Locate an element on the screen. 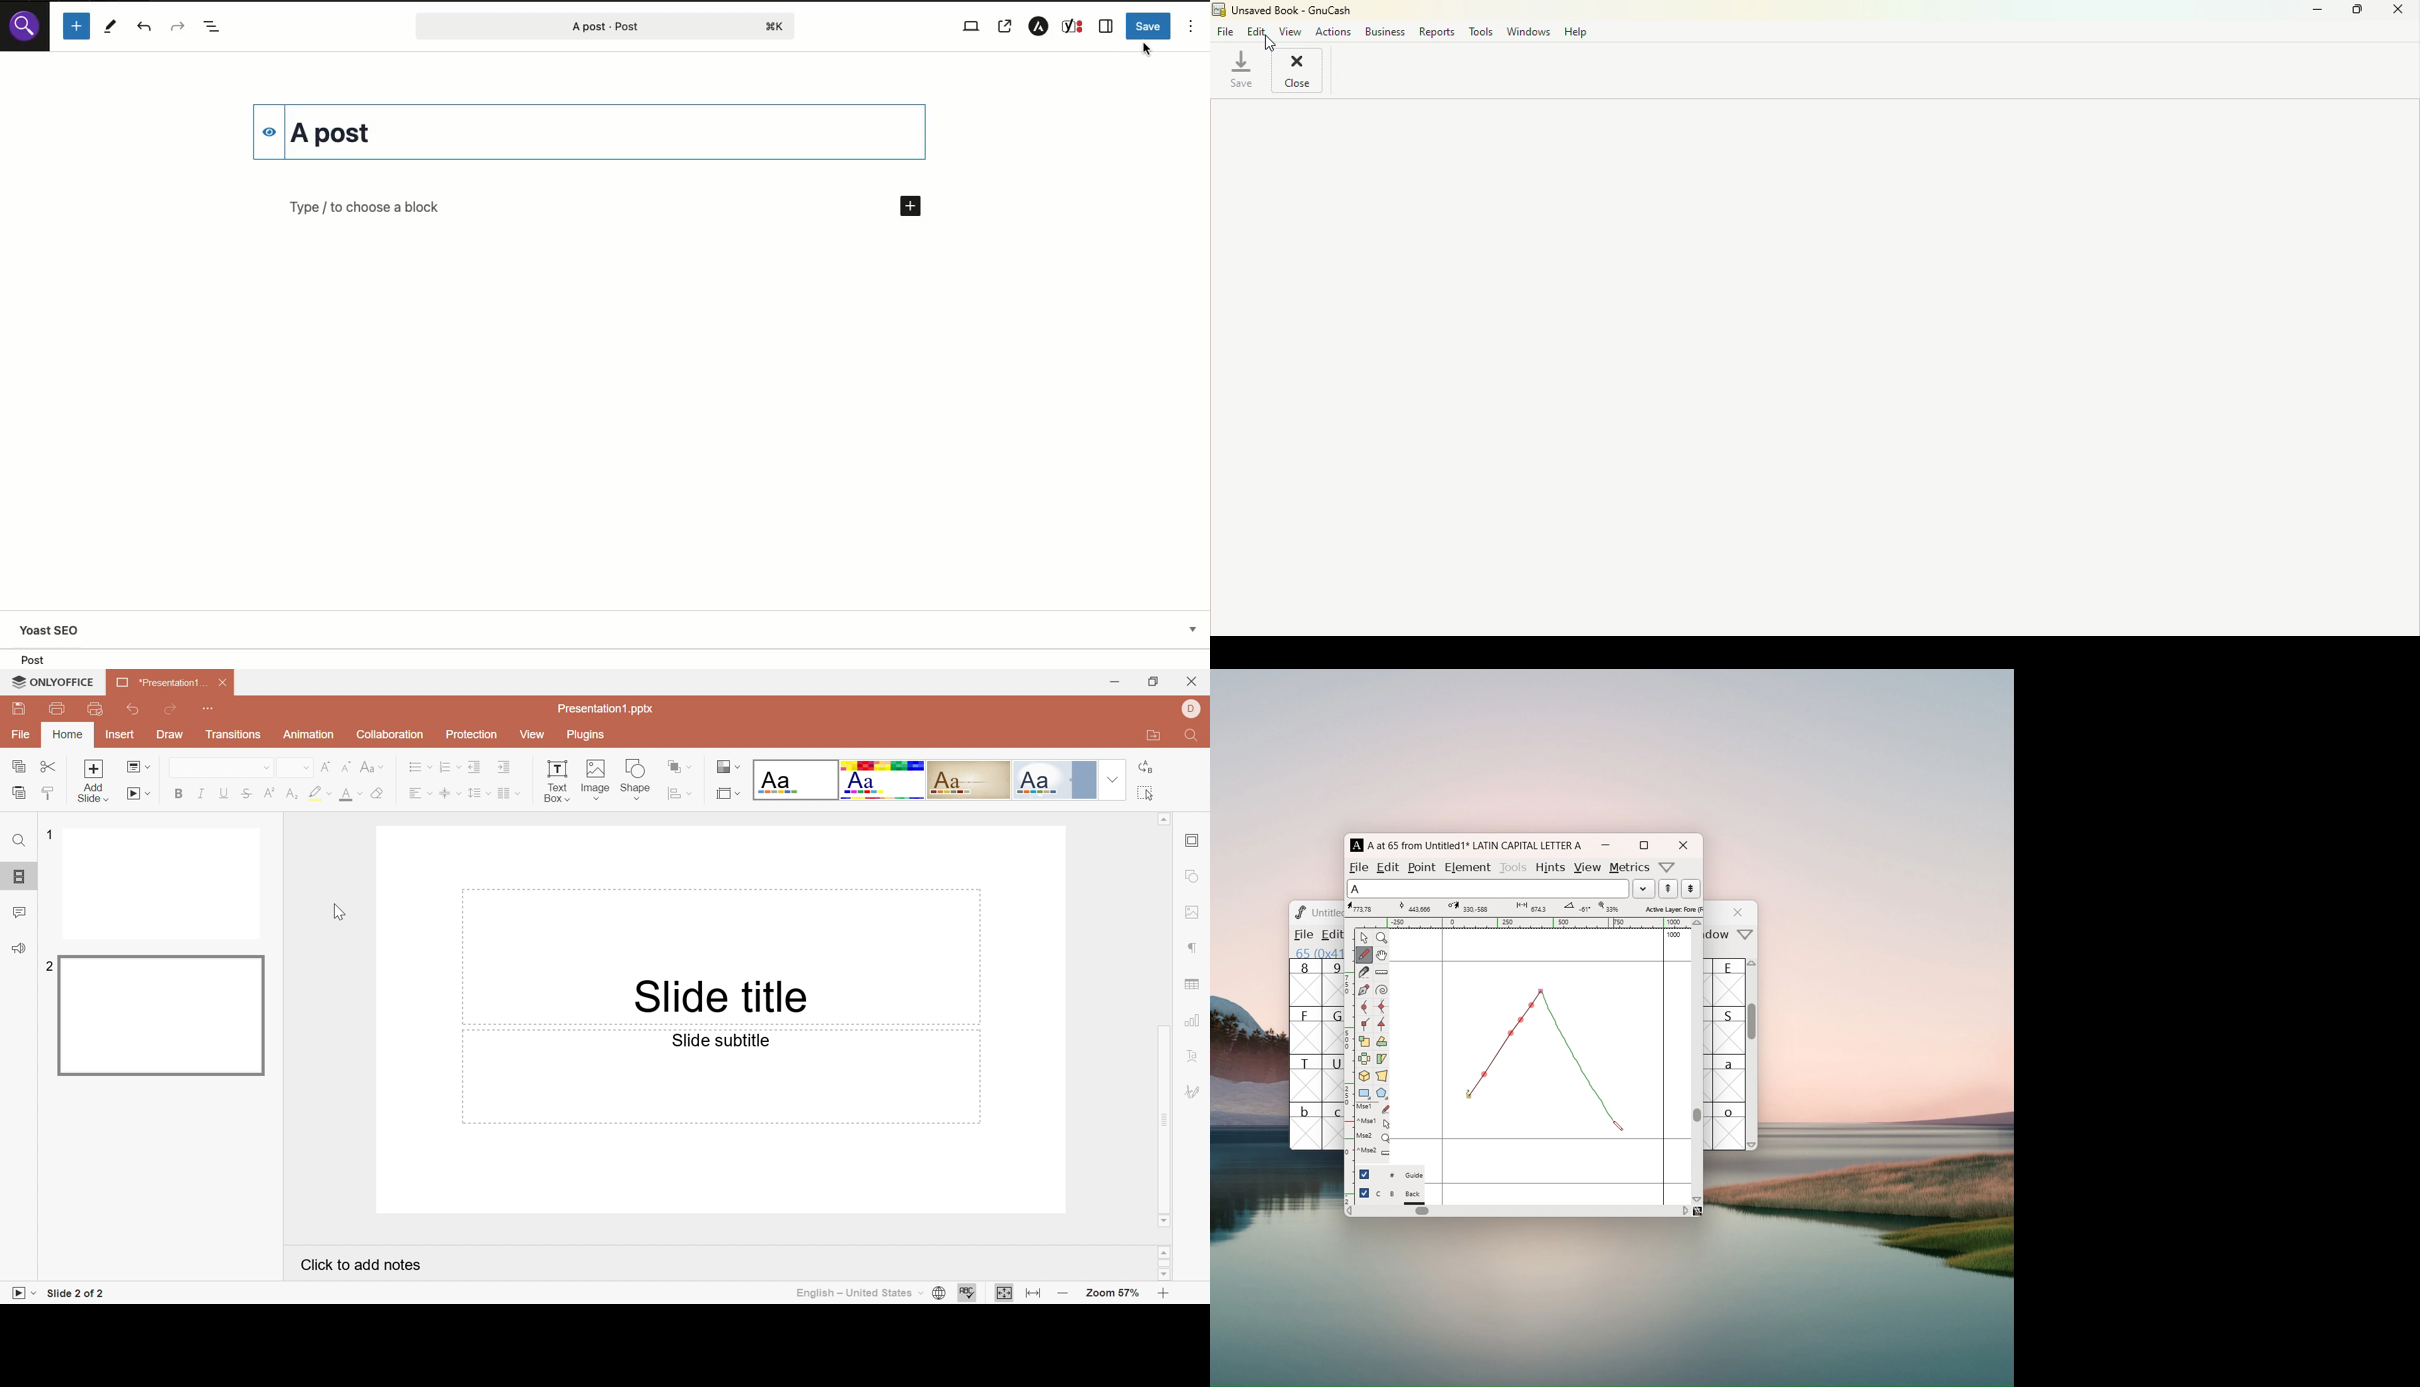 The image size is (2436, 1400). Shape is located at coordinates (635, 779).